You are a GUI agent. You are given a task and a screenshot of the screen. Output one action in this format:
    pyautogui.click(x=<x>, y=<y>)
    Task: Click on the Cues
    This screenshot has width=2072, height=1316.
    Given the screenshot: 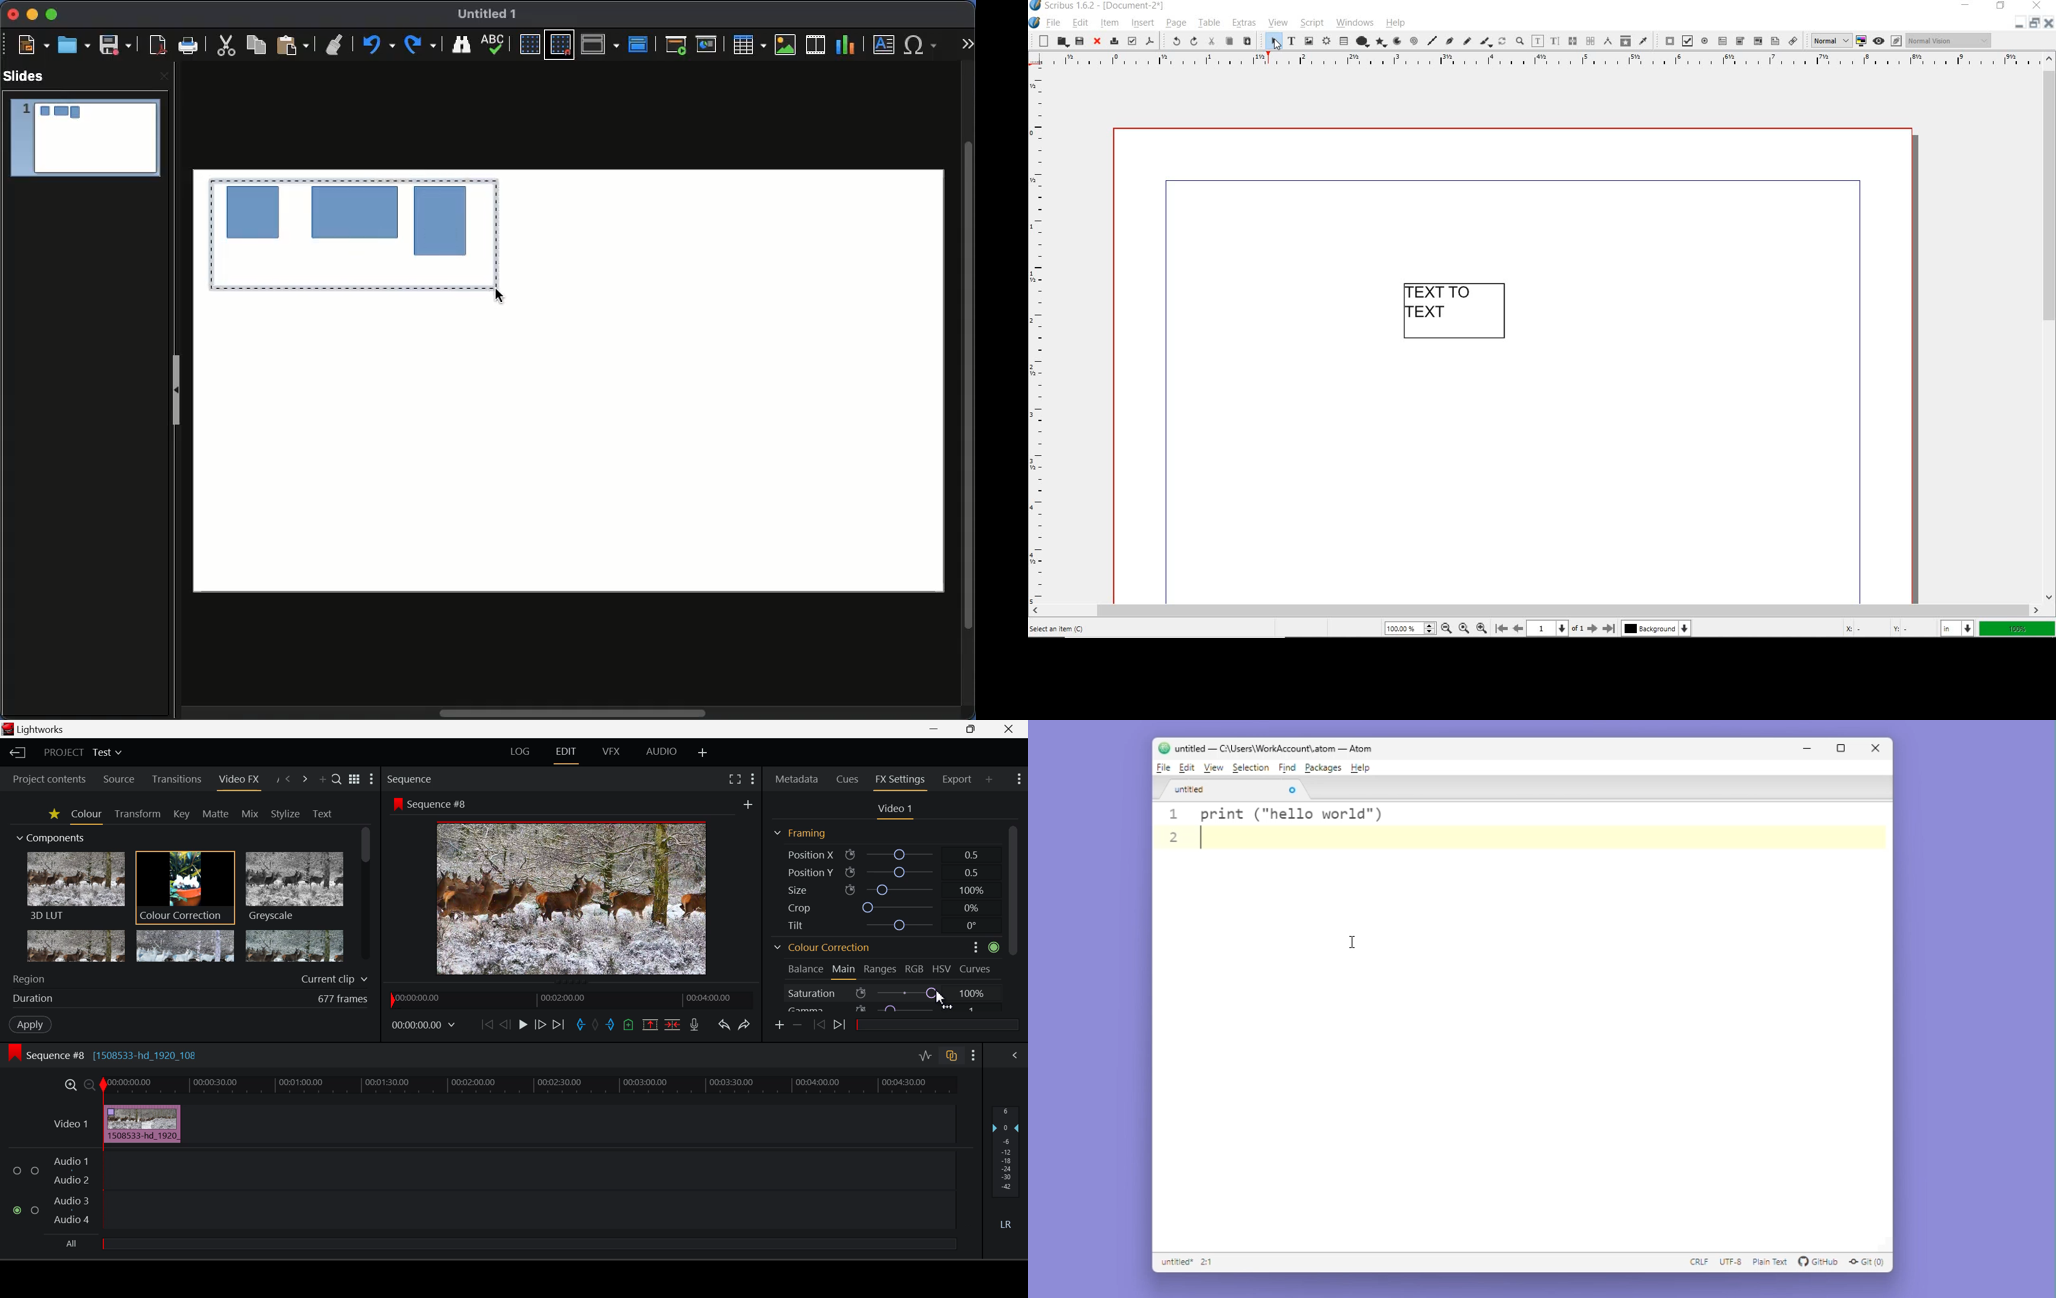 What is the action you would take?
    pyautogui.click(x=847, y=779)
    